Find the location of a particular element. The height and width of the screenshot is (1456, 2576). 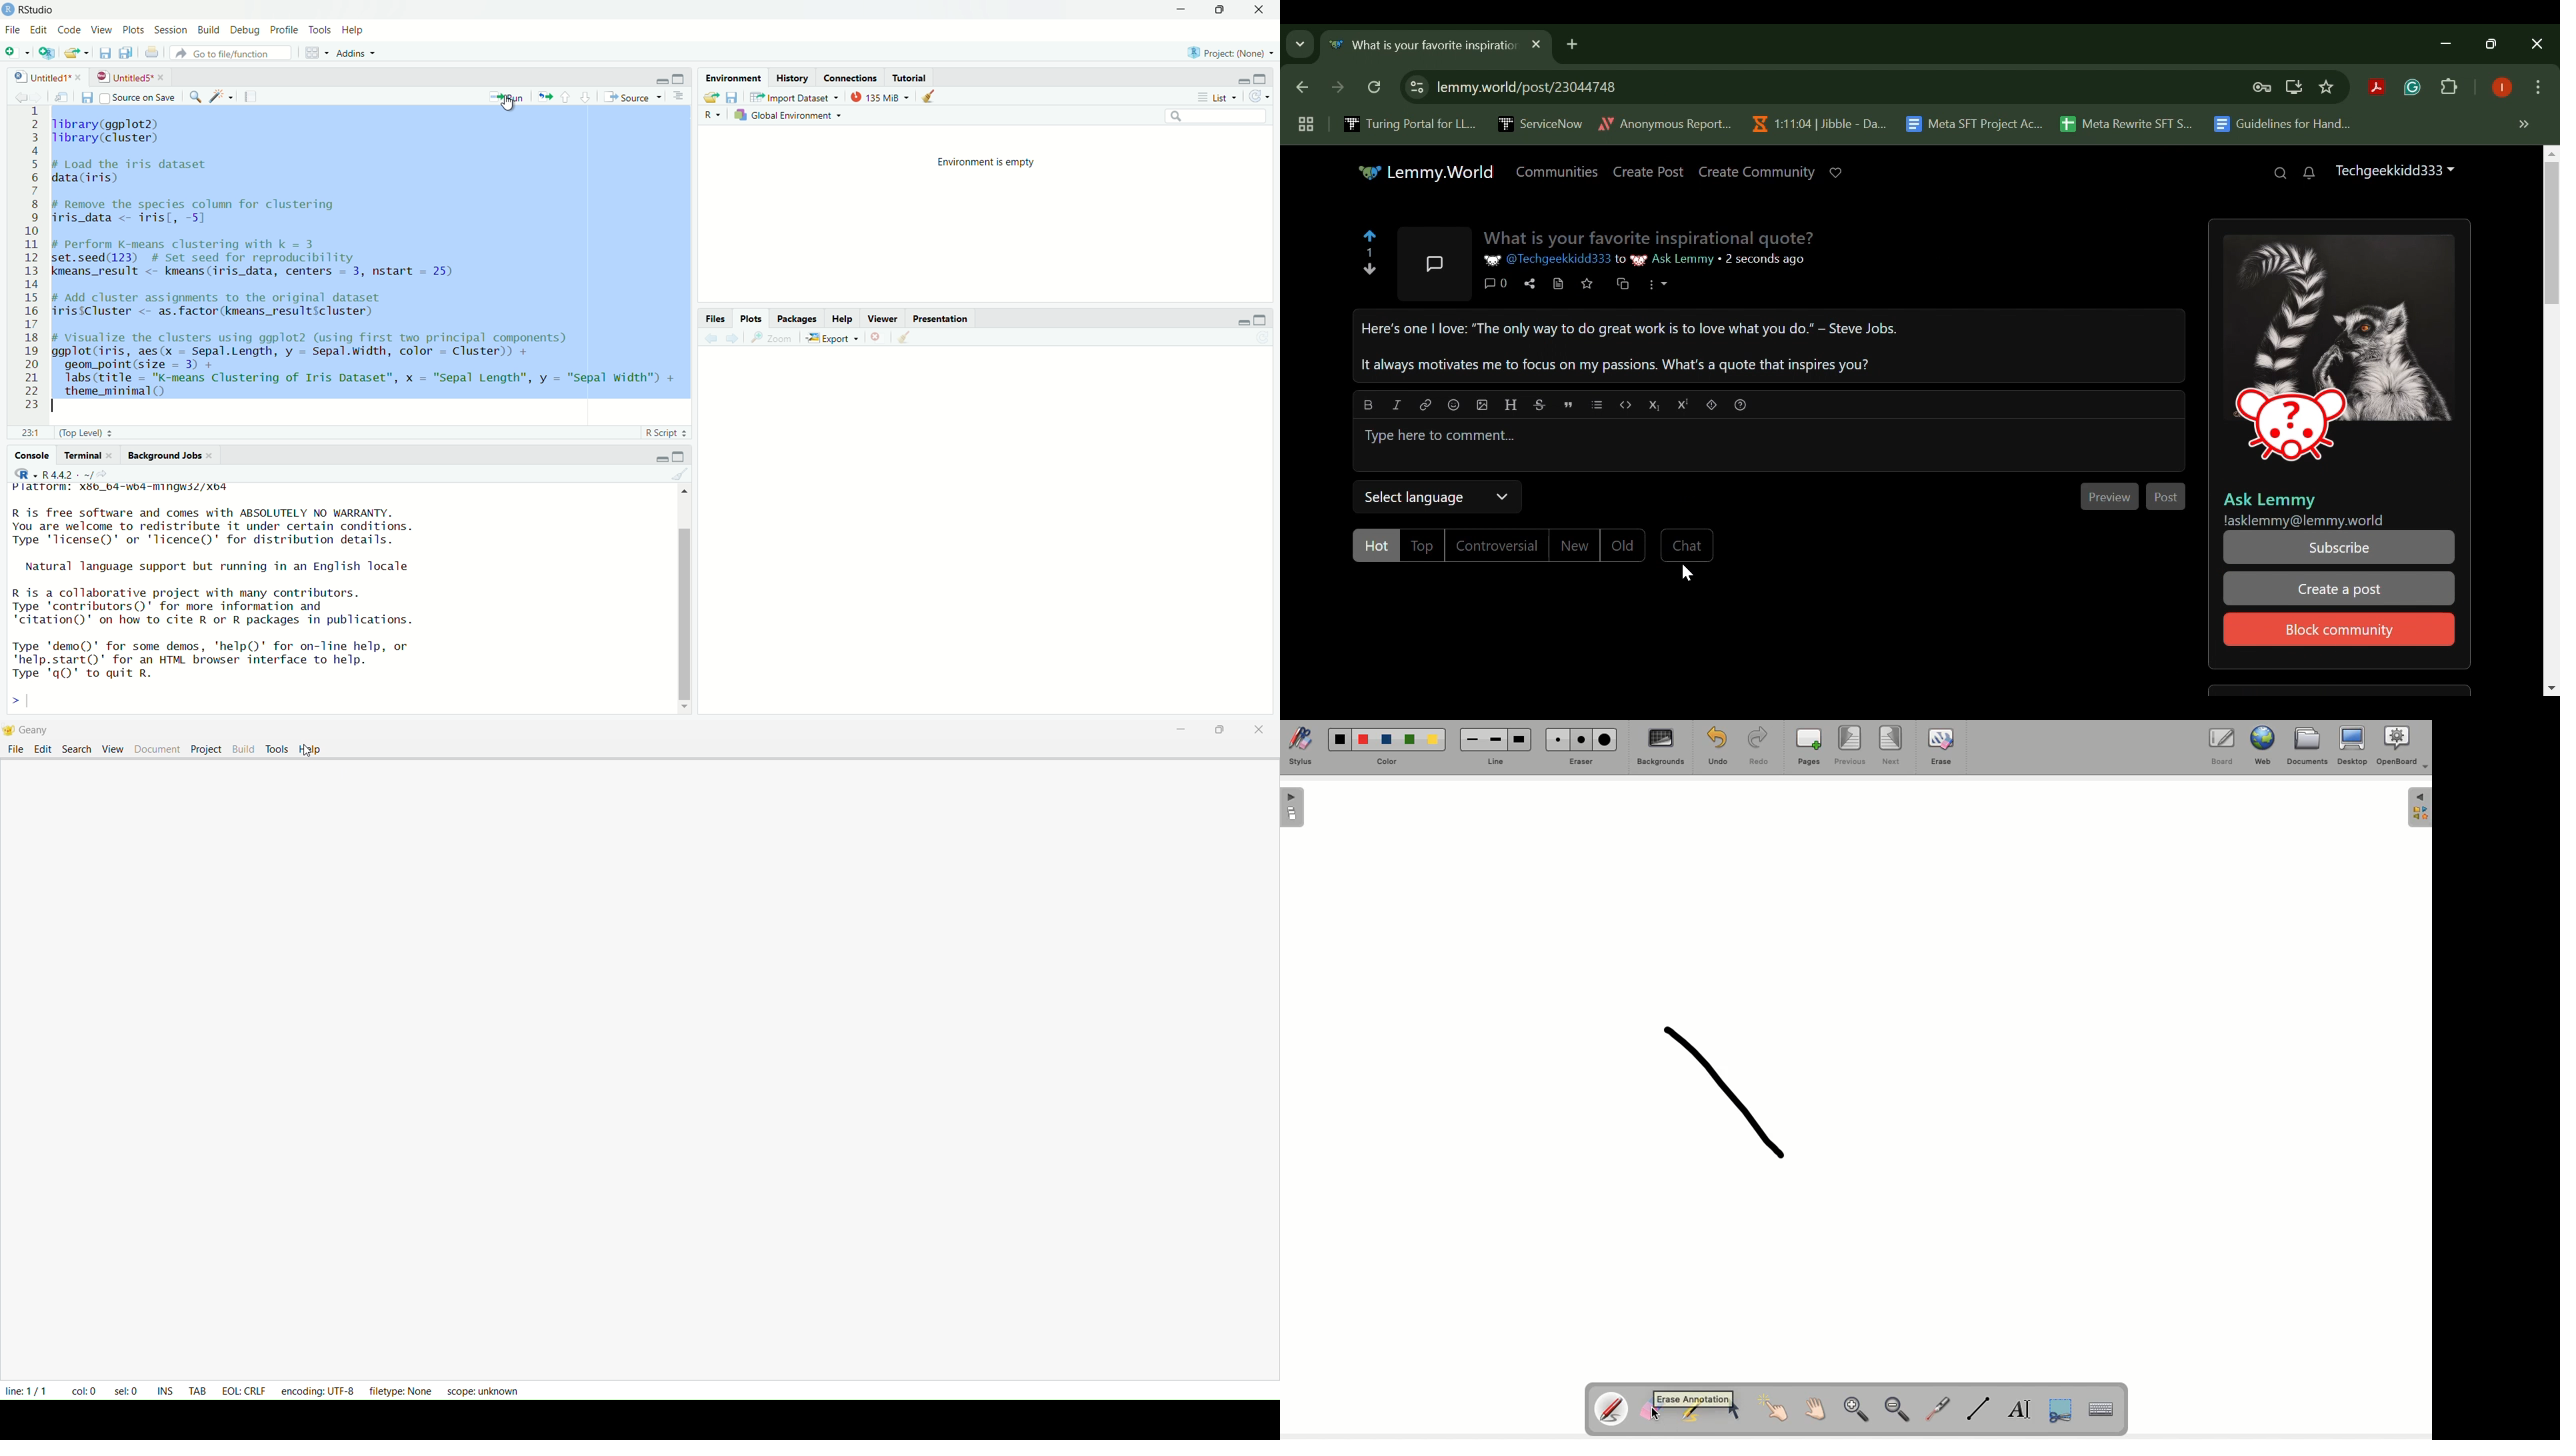

Environment is empty is located at coordinates (983, 163).